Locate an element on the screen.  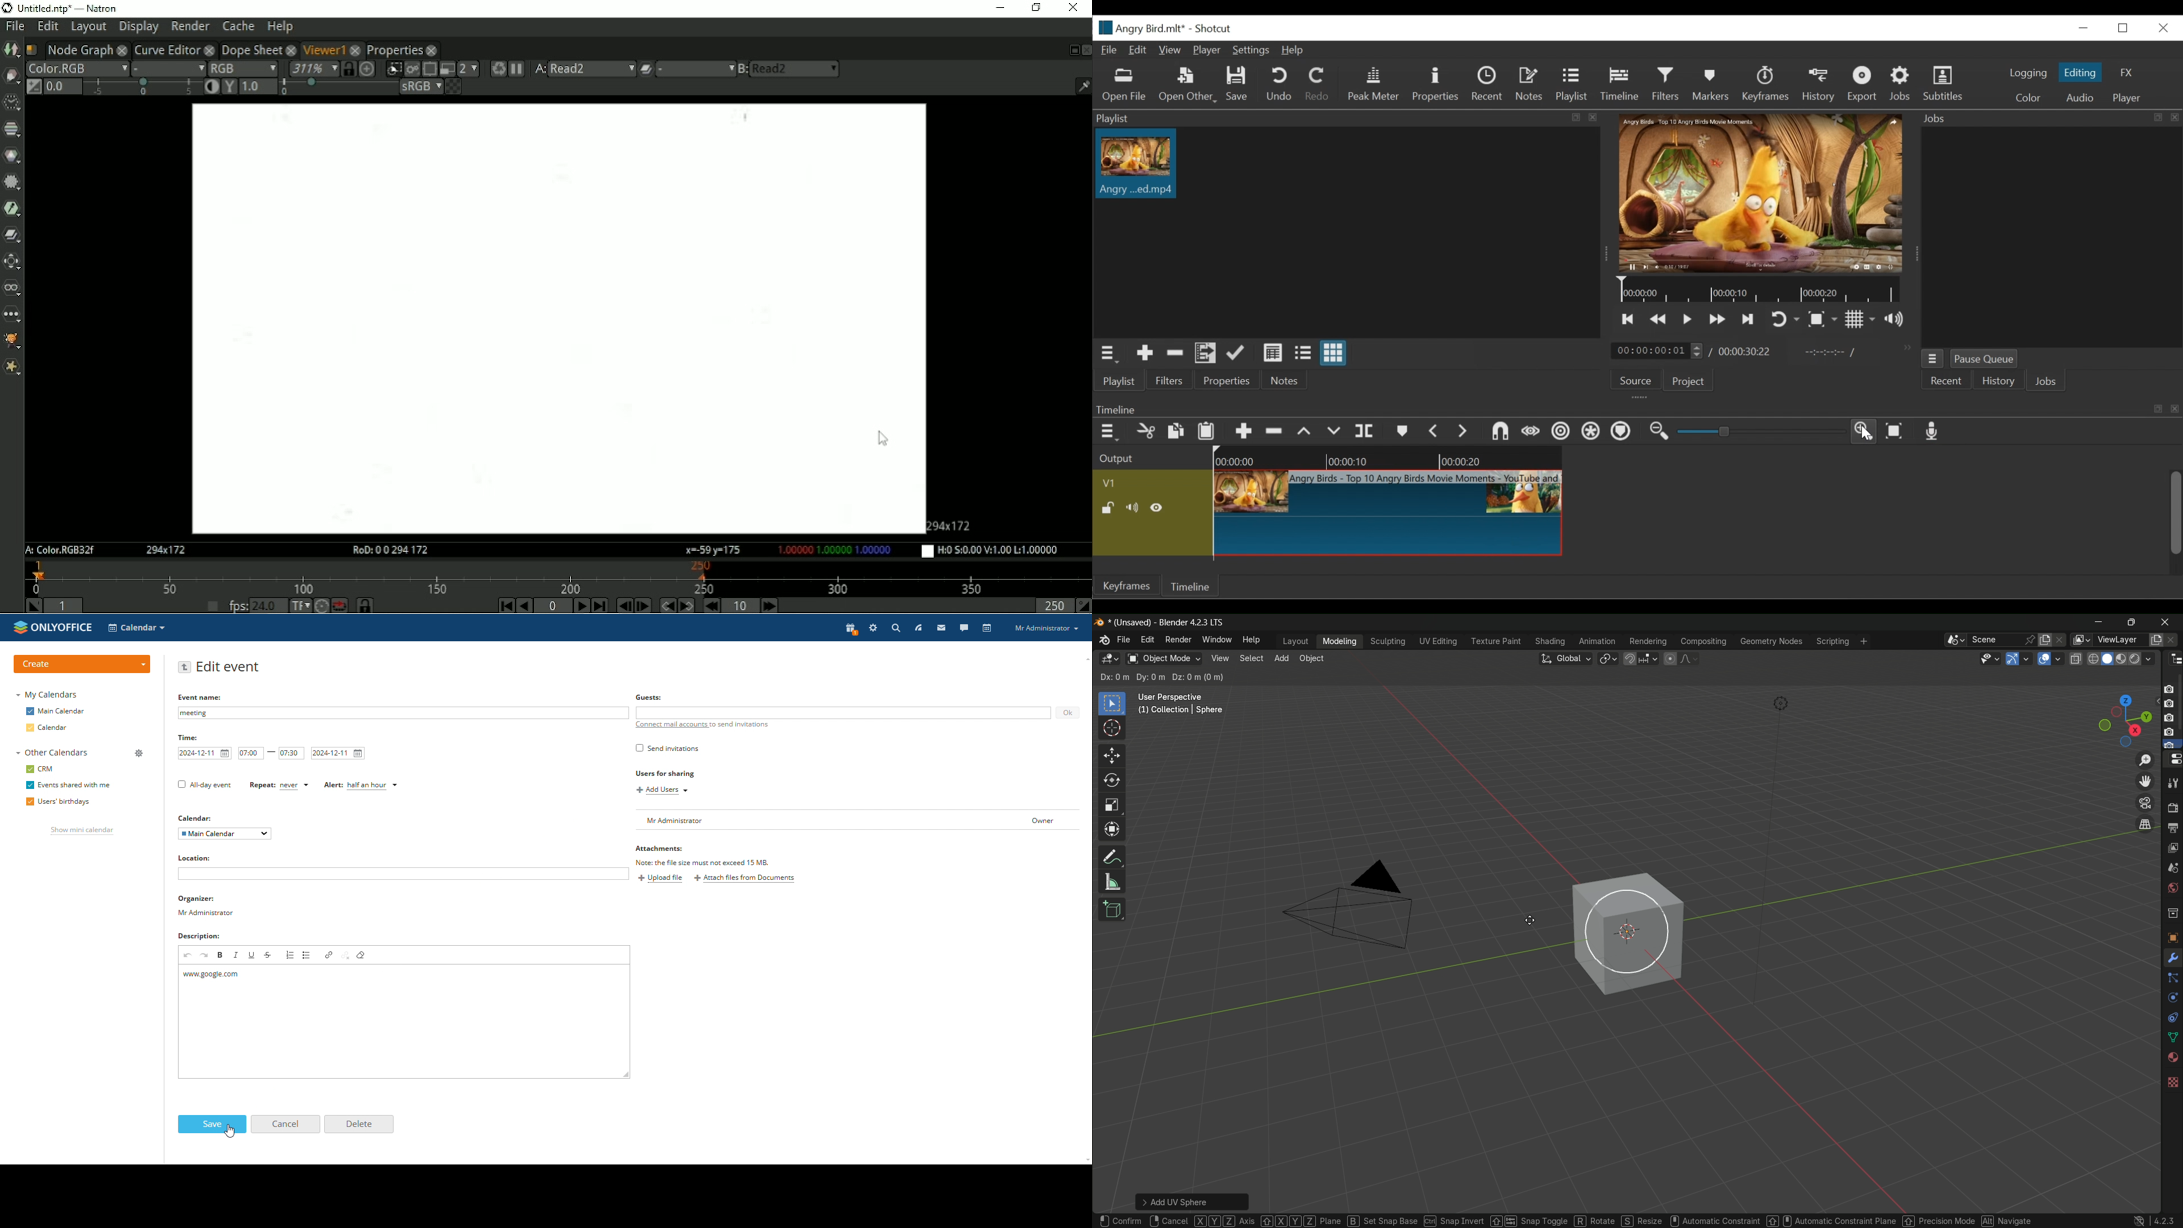
View as icons is located at coordinates (1335, 353).